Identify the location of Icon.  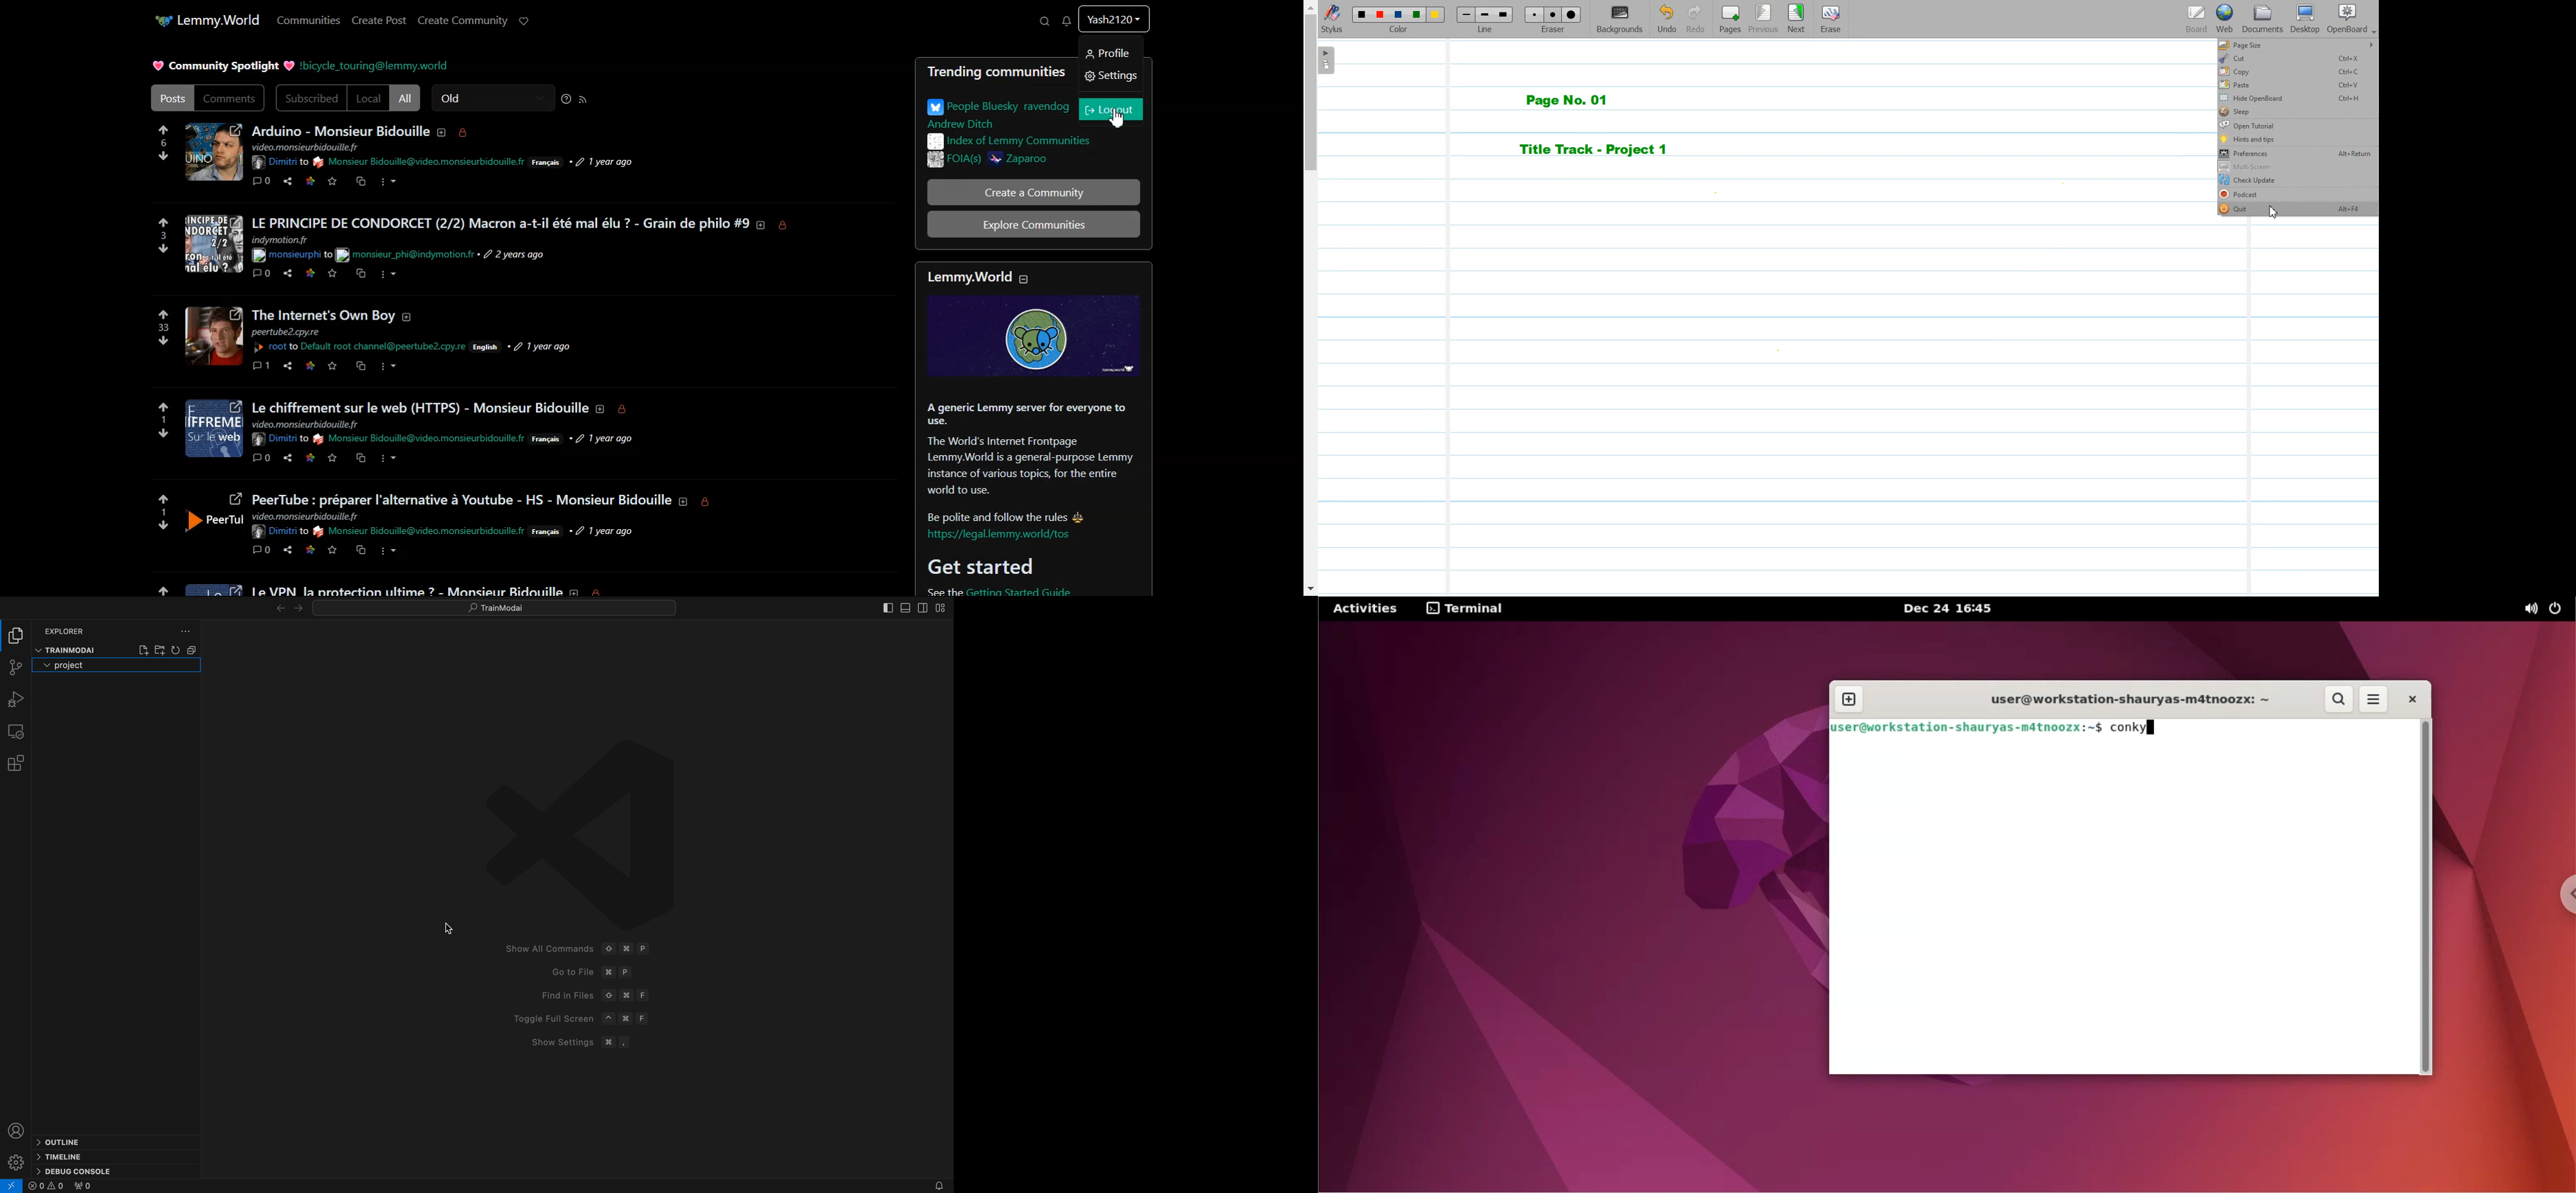
(578, 820).